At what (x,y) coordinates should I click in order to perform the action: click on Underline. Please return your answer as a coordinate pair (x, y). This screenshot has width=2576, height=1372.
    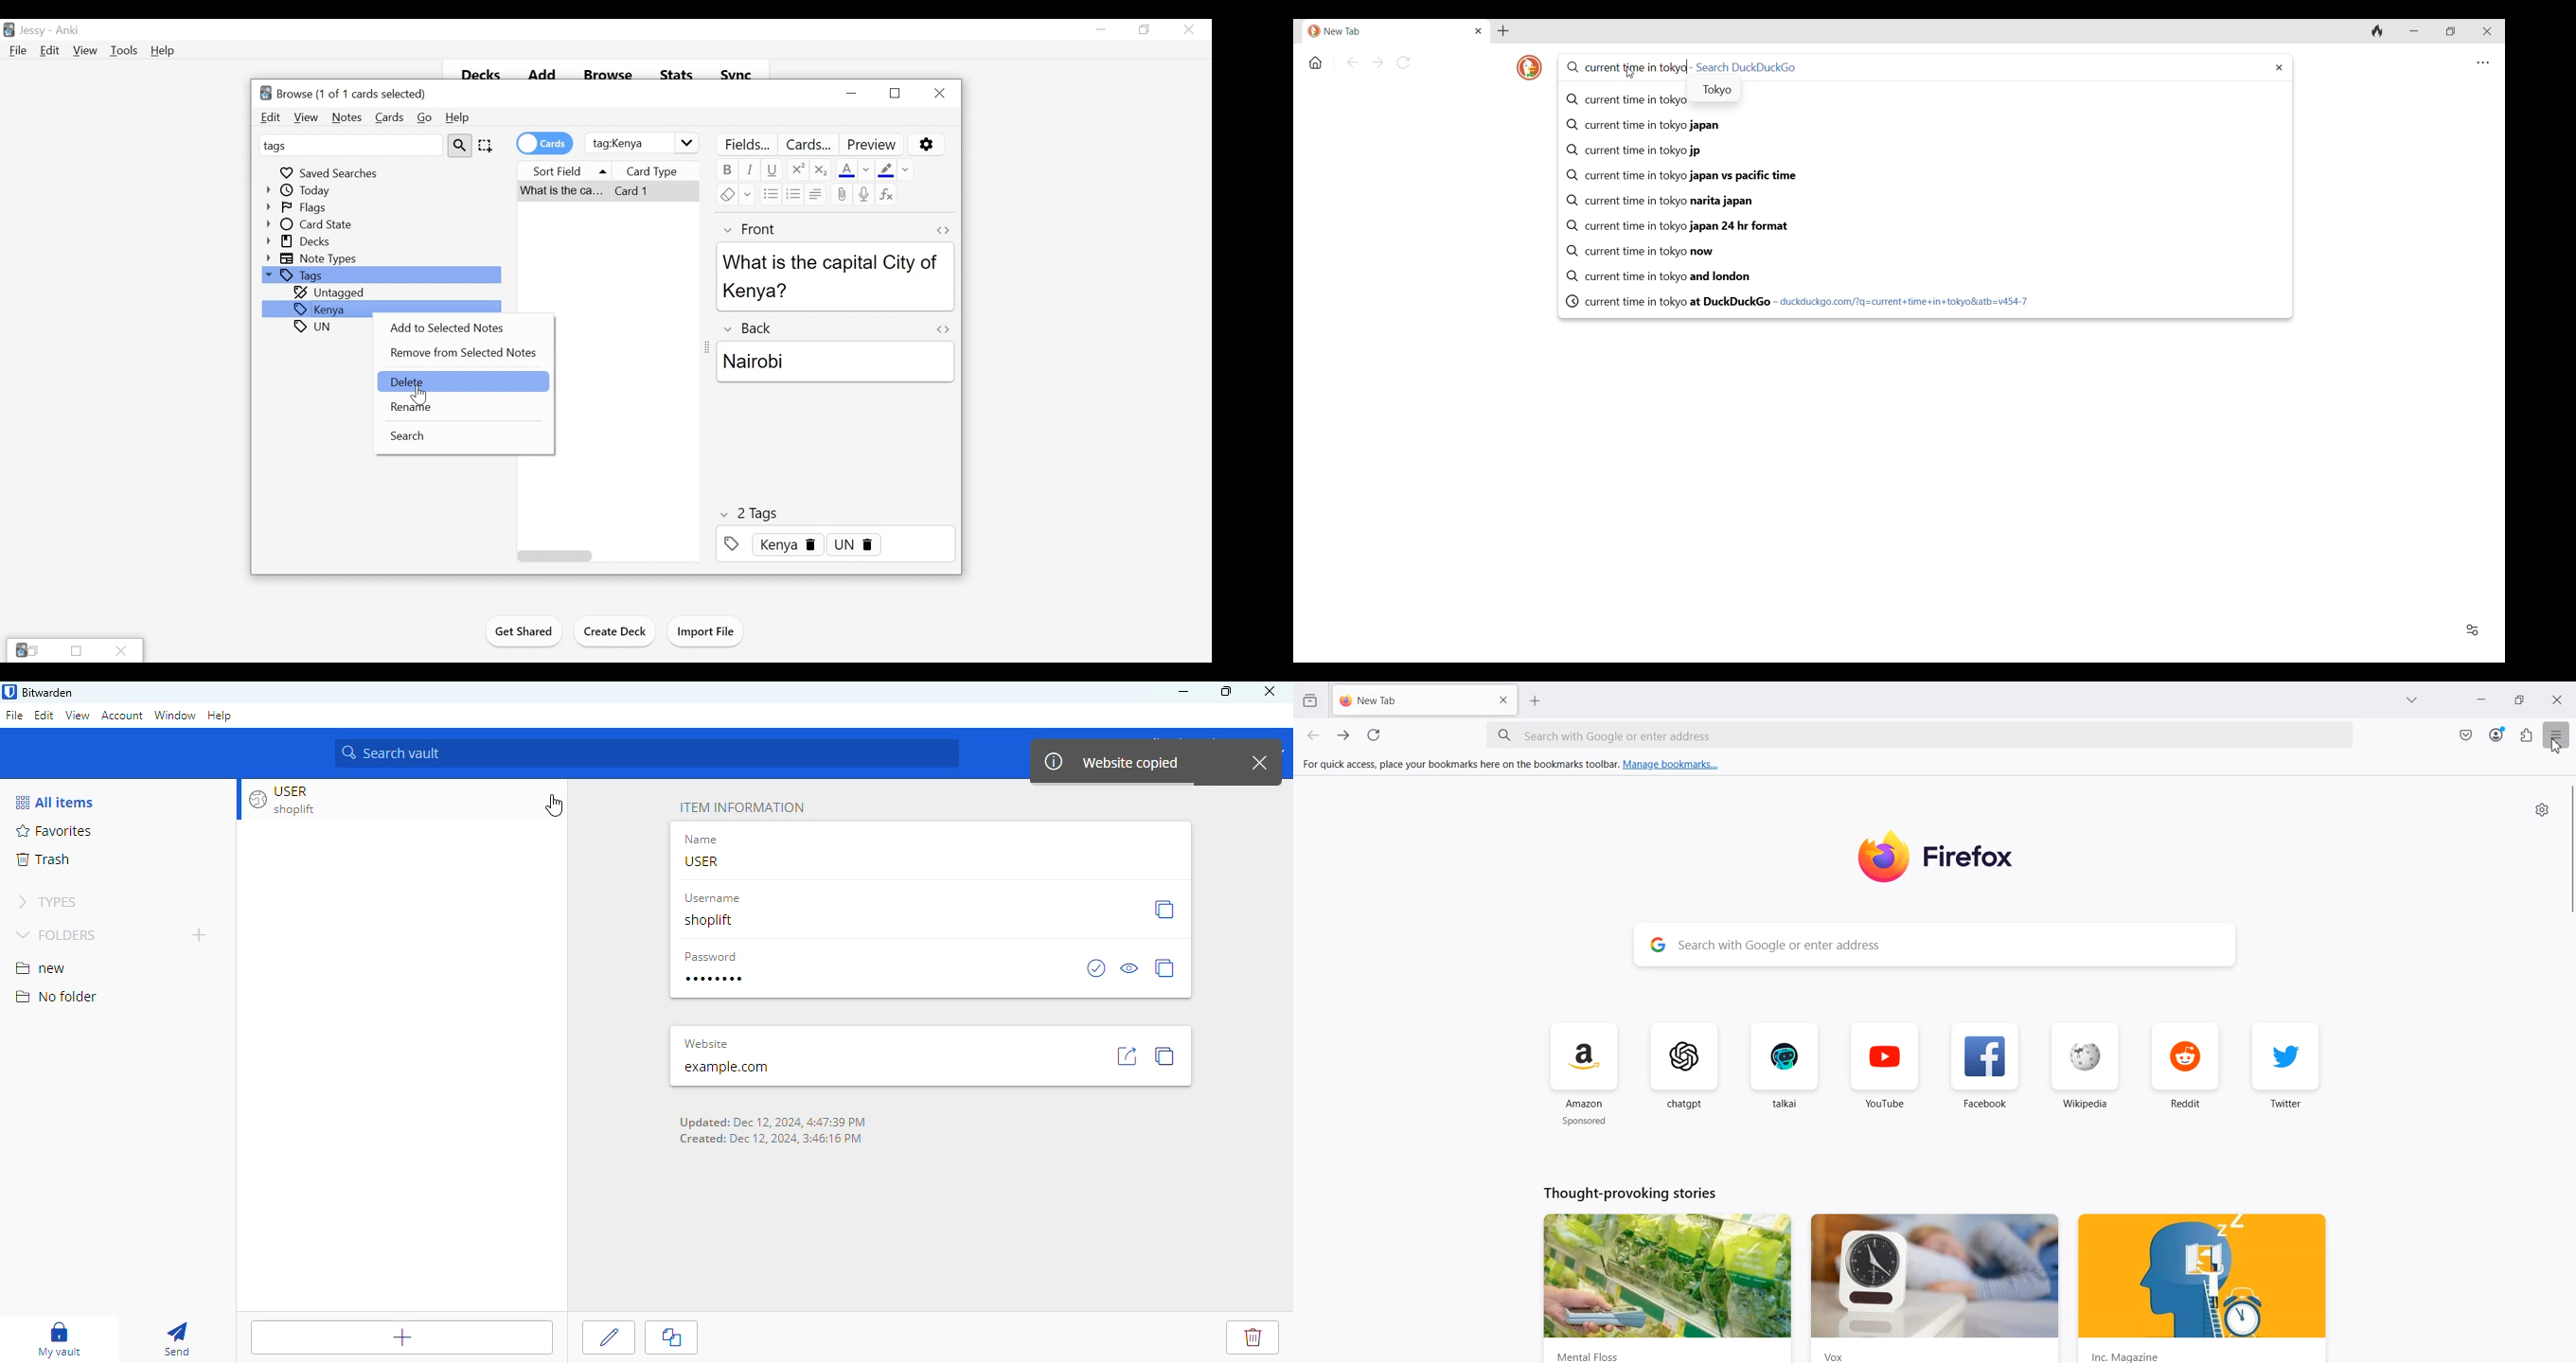
    Looking at the image, I should click on (772, 170).